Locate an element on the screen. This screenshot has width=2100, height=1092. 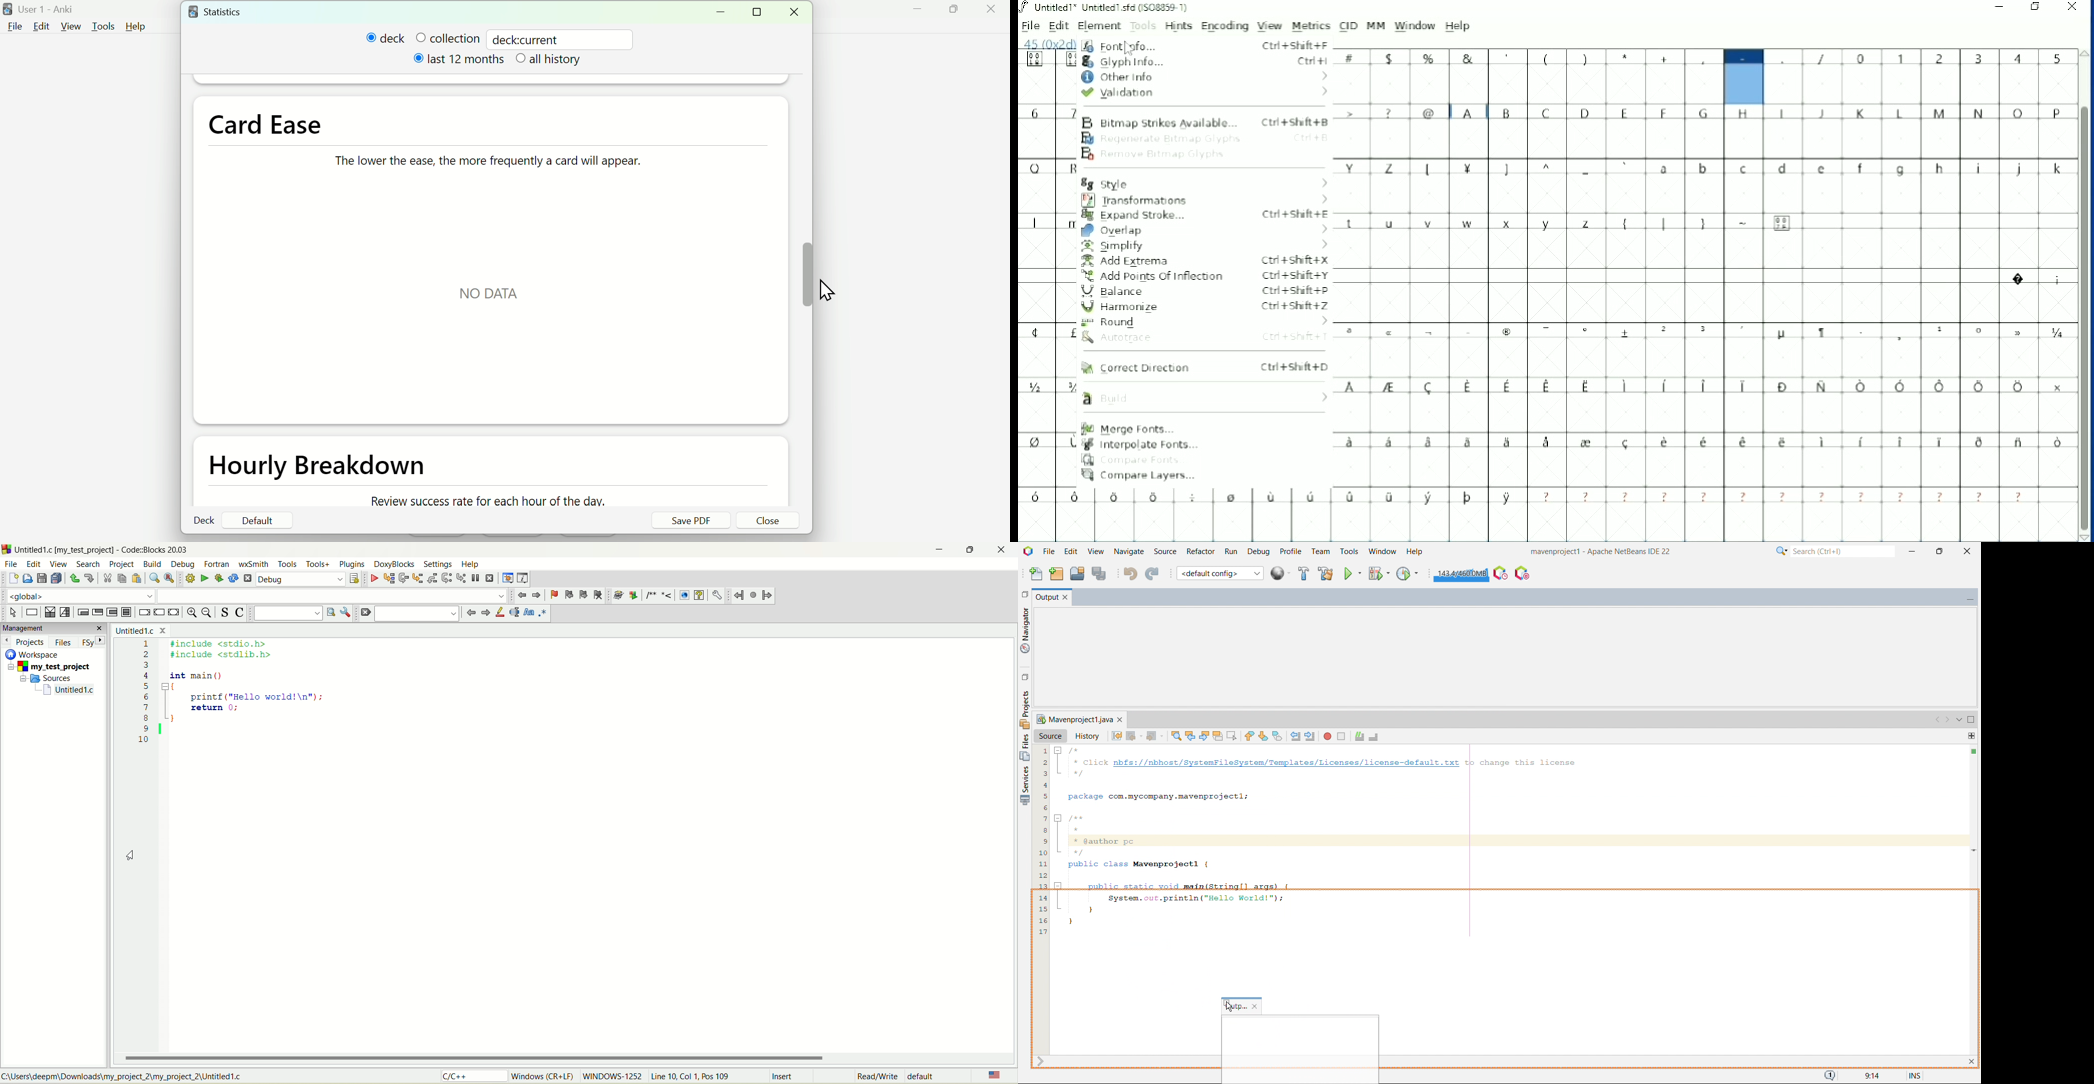
counting loop is located at coordinates (113, 613).